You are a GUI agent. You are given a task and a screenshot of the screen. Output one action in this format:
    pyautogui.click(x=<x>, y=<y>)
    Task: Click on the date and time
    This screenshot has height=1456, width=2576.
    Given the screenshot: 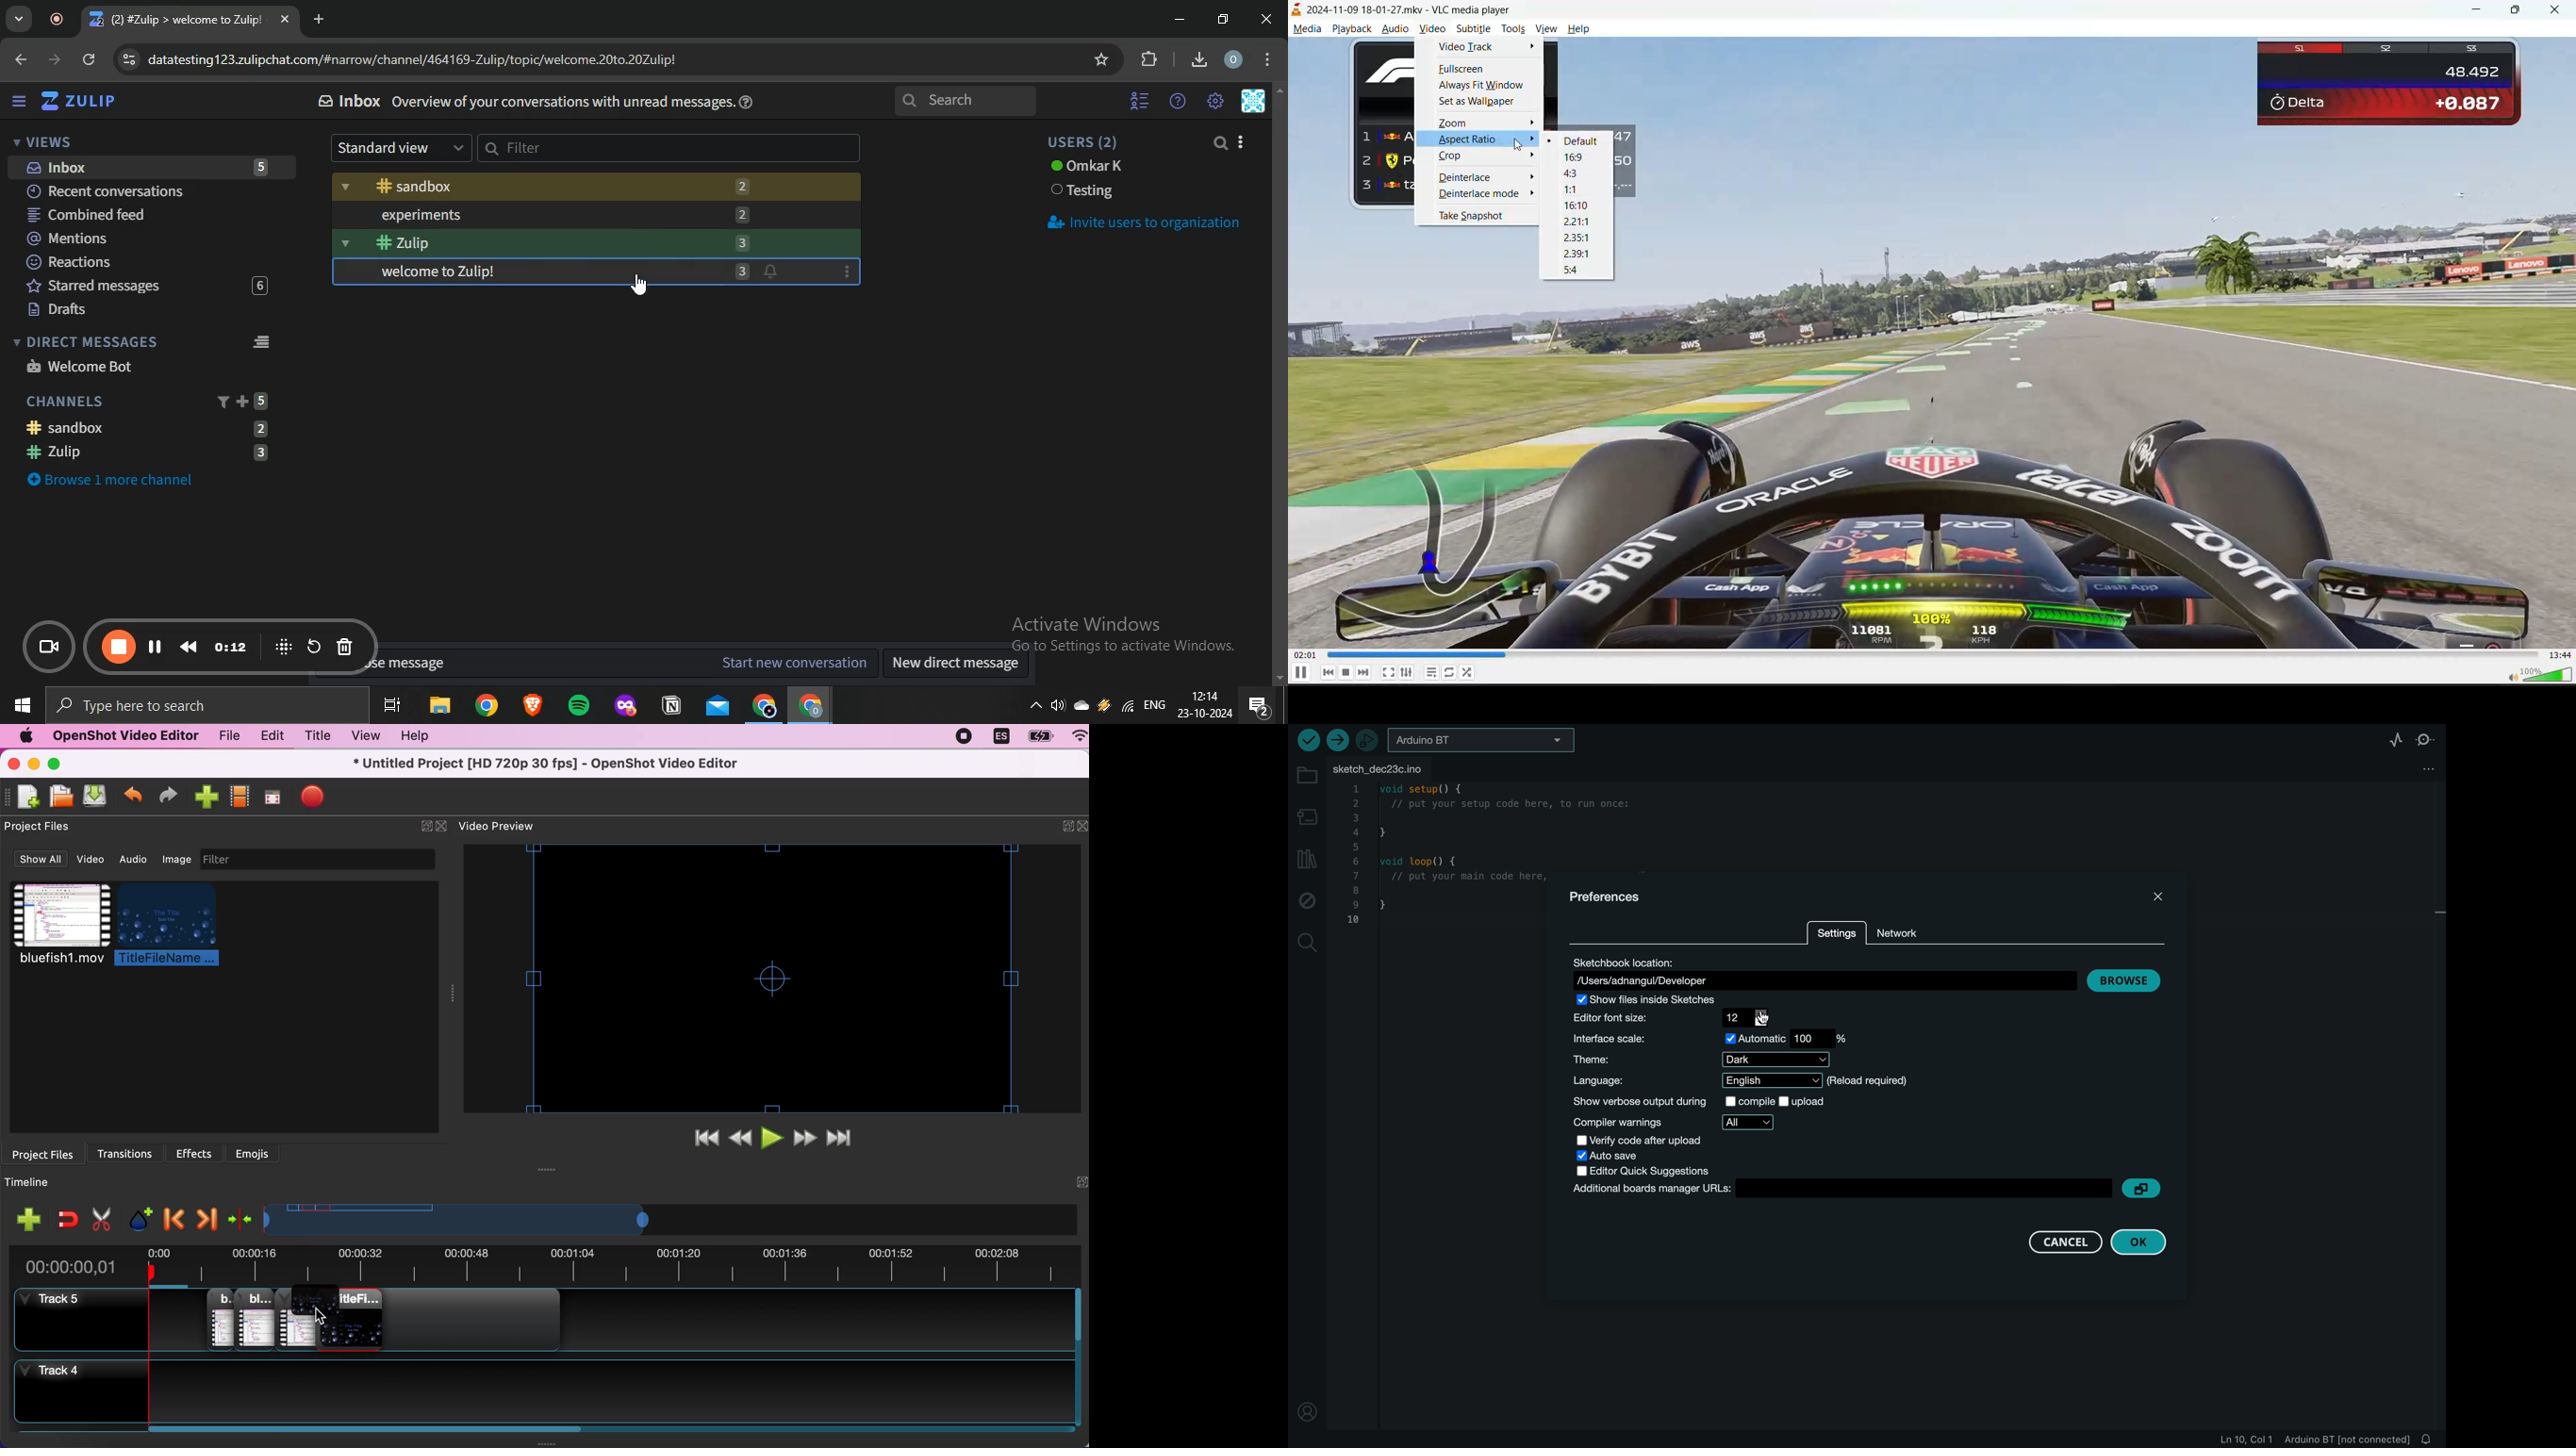 What is the action you would take?
    pyautogui.click(x=1204, y=706)
    